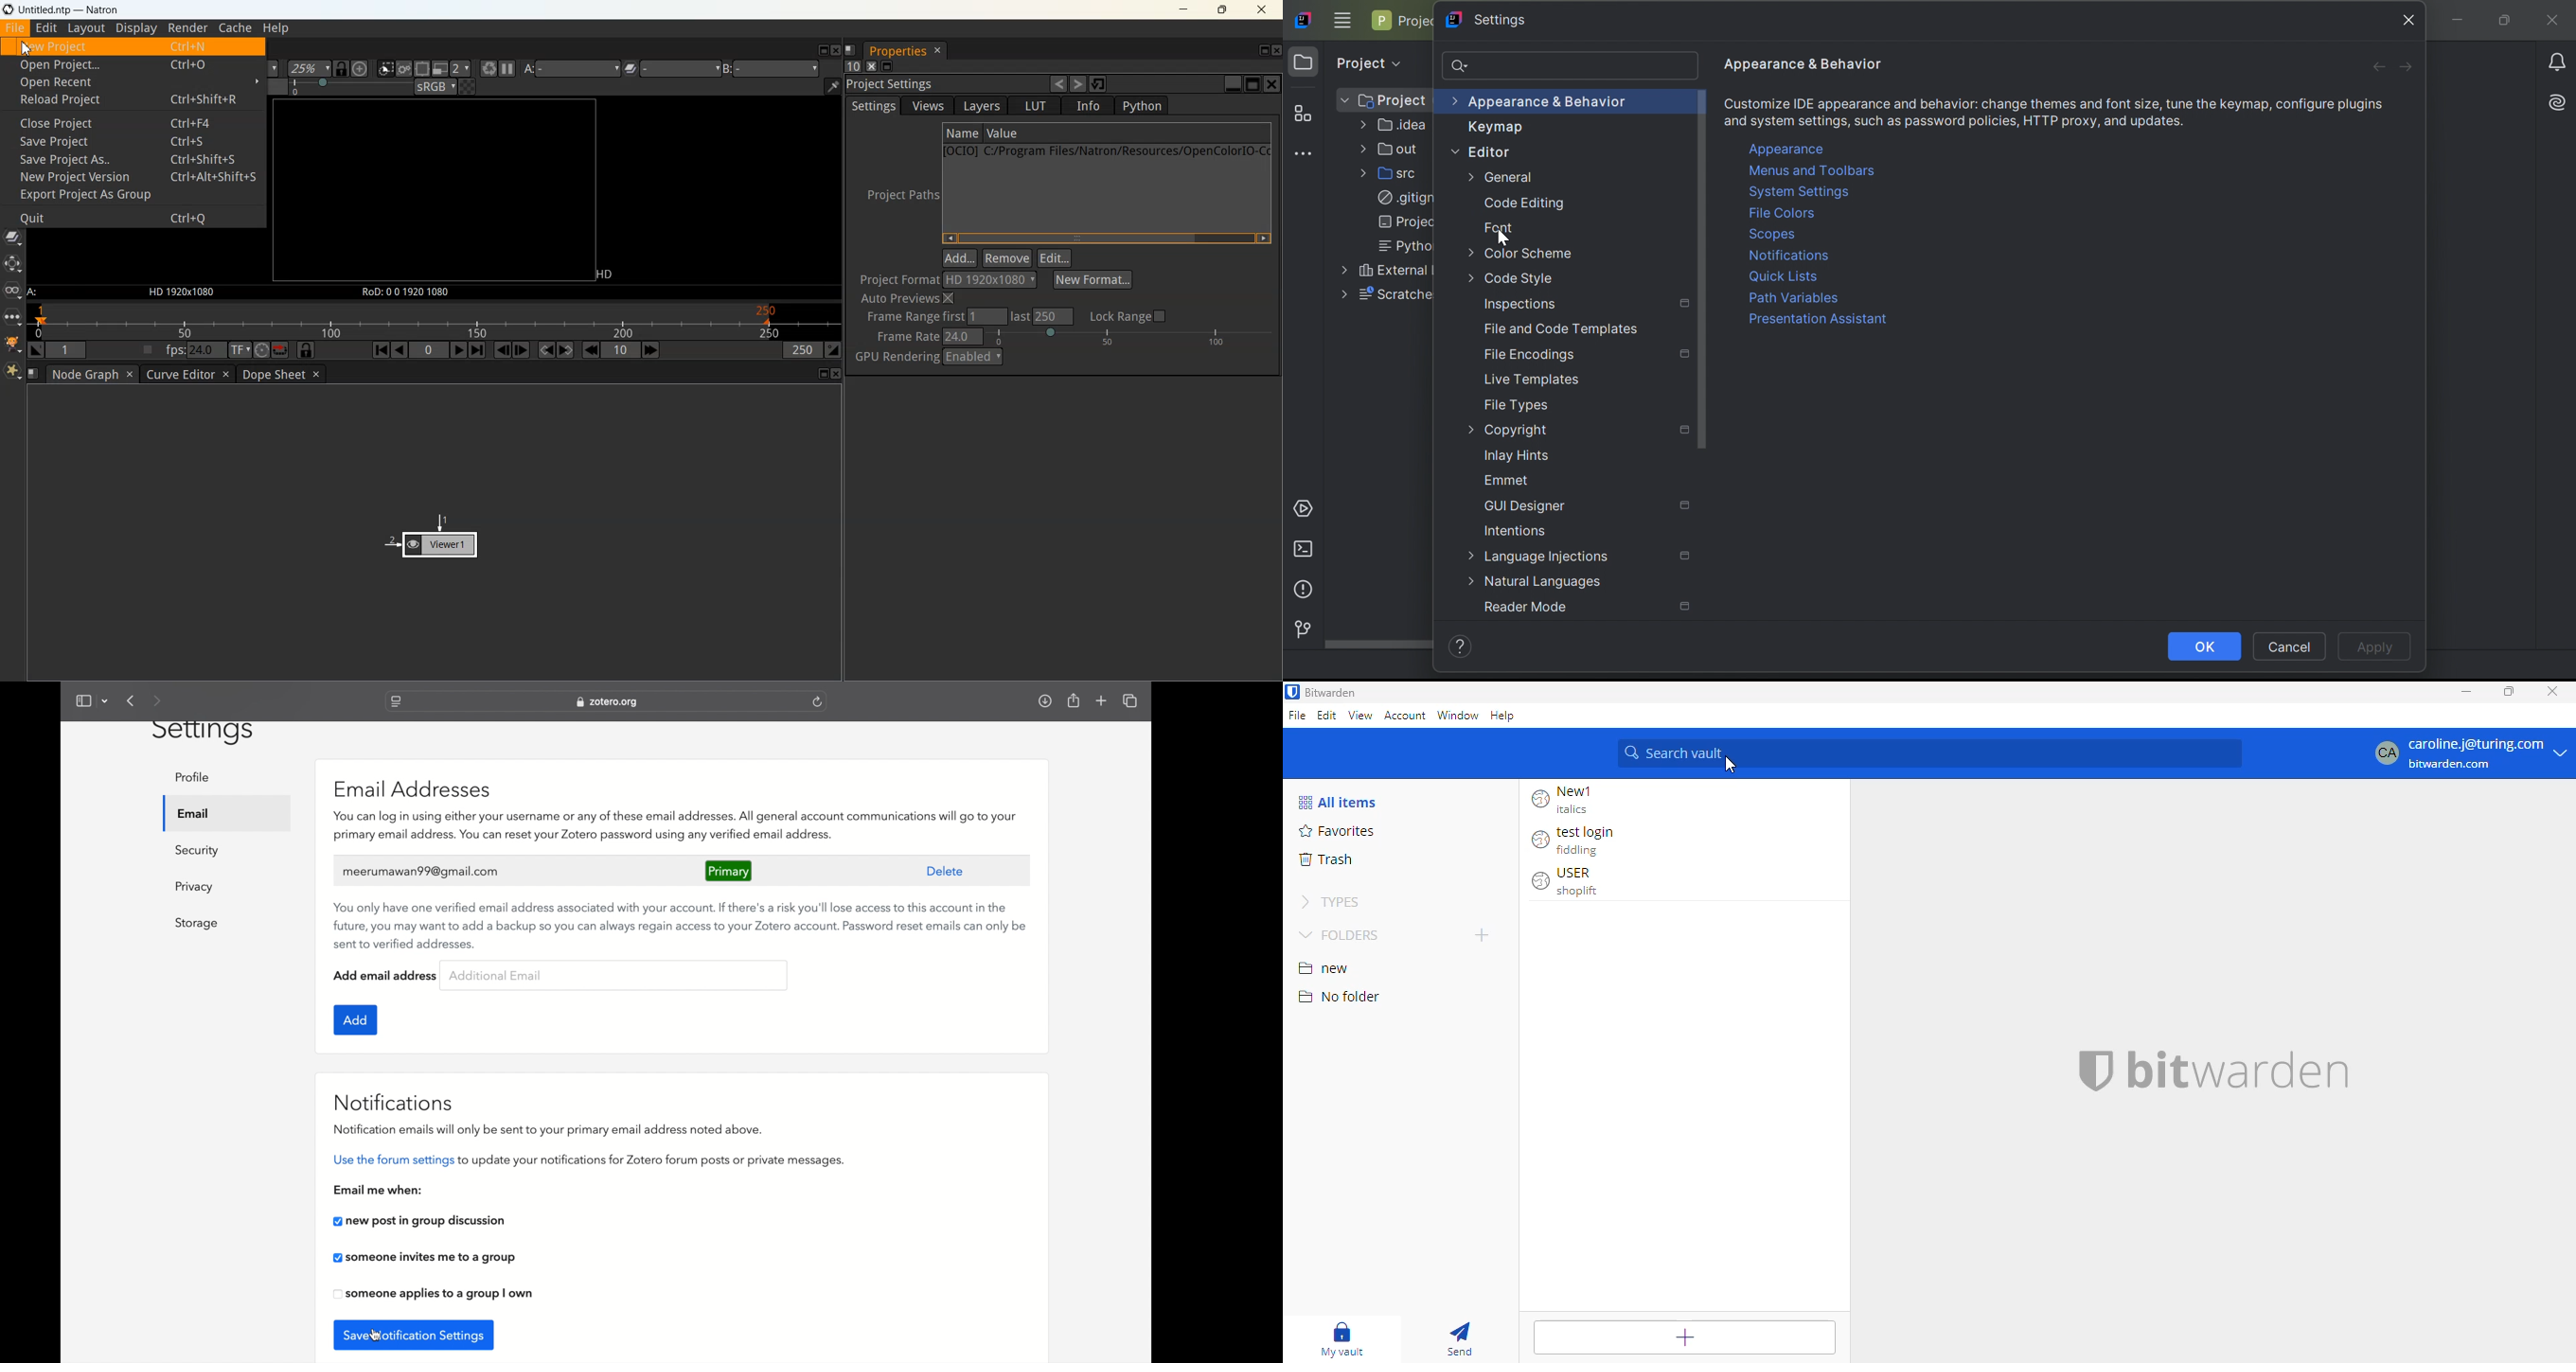 The height and width of the screenshot is (1372, 2576). I want to click on IntelliJ IDEA icon, so click(1305, 19).